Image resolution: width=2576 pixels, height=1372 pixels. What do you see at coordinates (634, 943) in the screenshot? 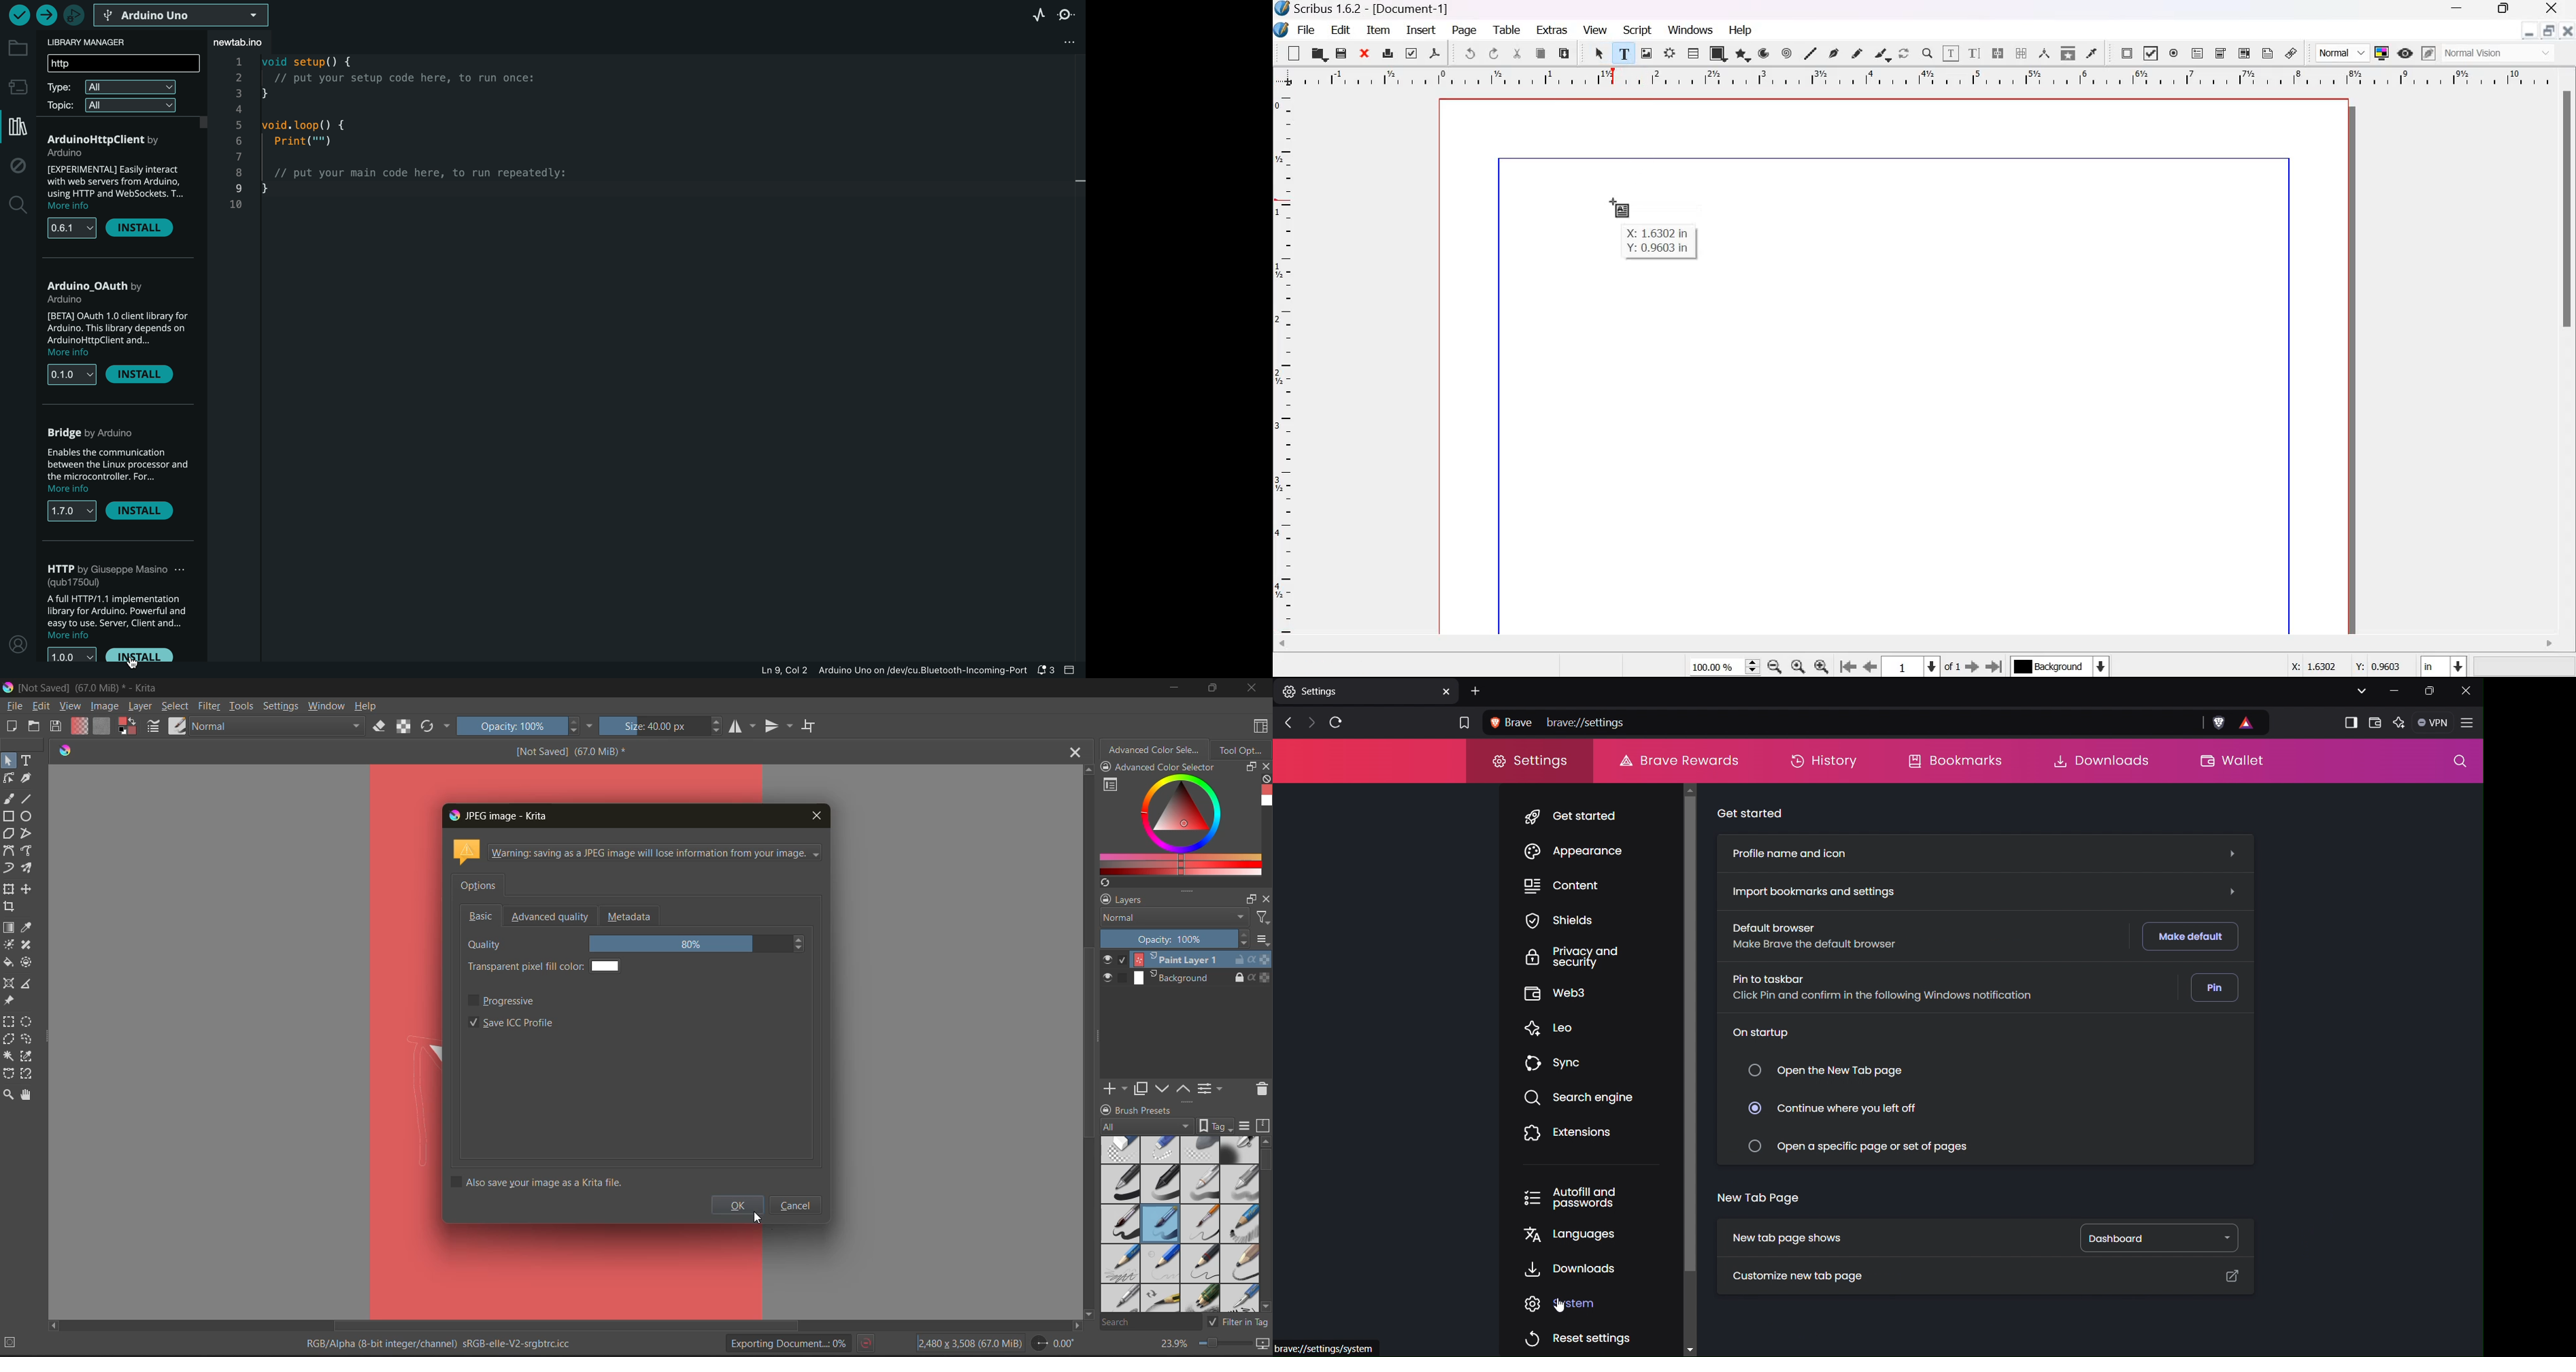
I see `quality` at bounding box center [634, 943].